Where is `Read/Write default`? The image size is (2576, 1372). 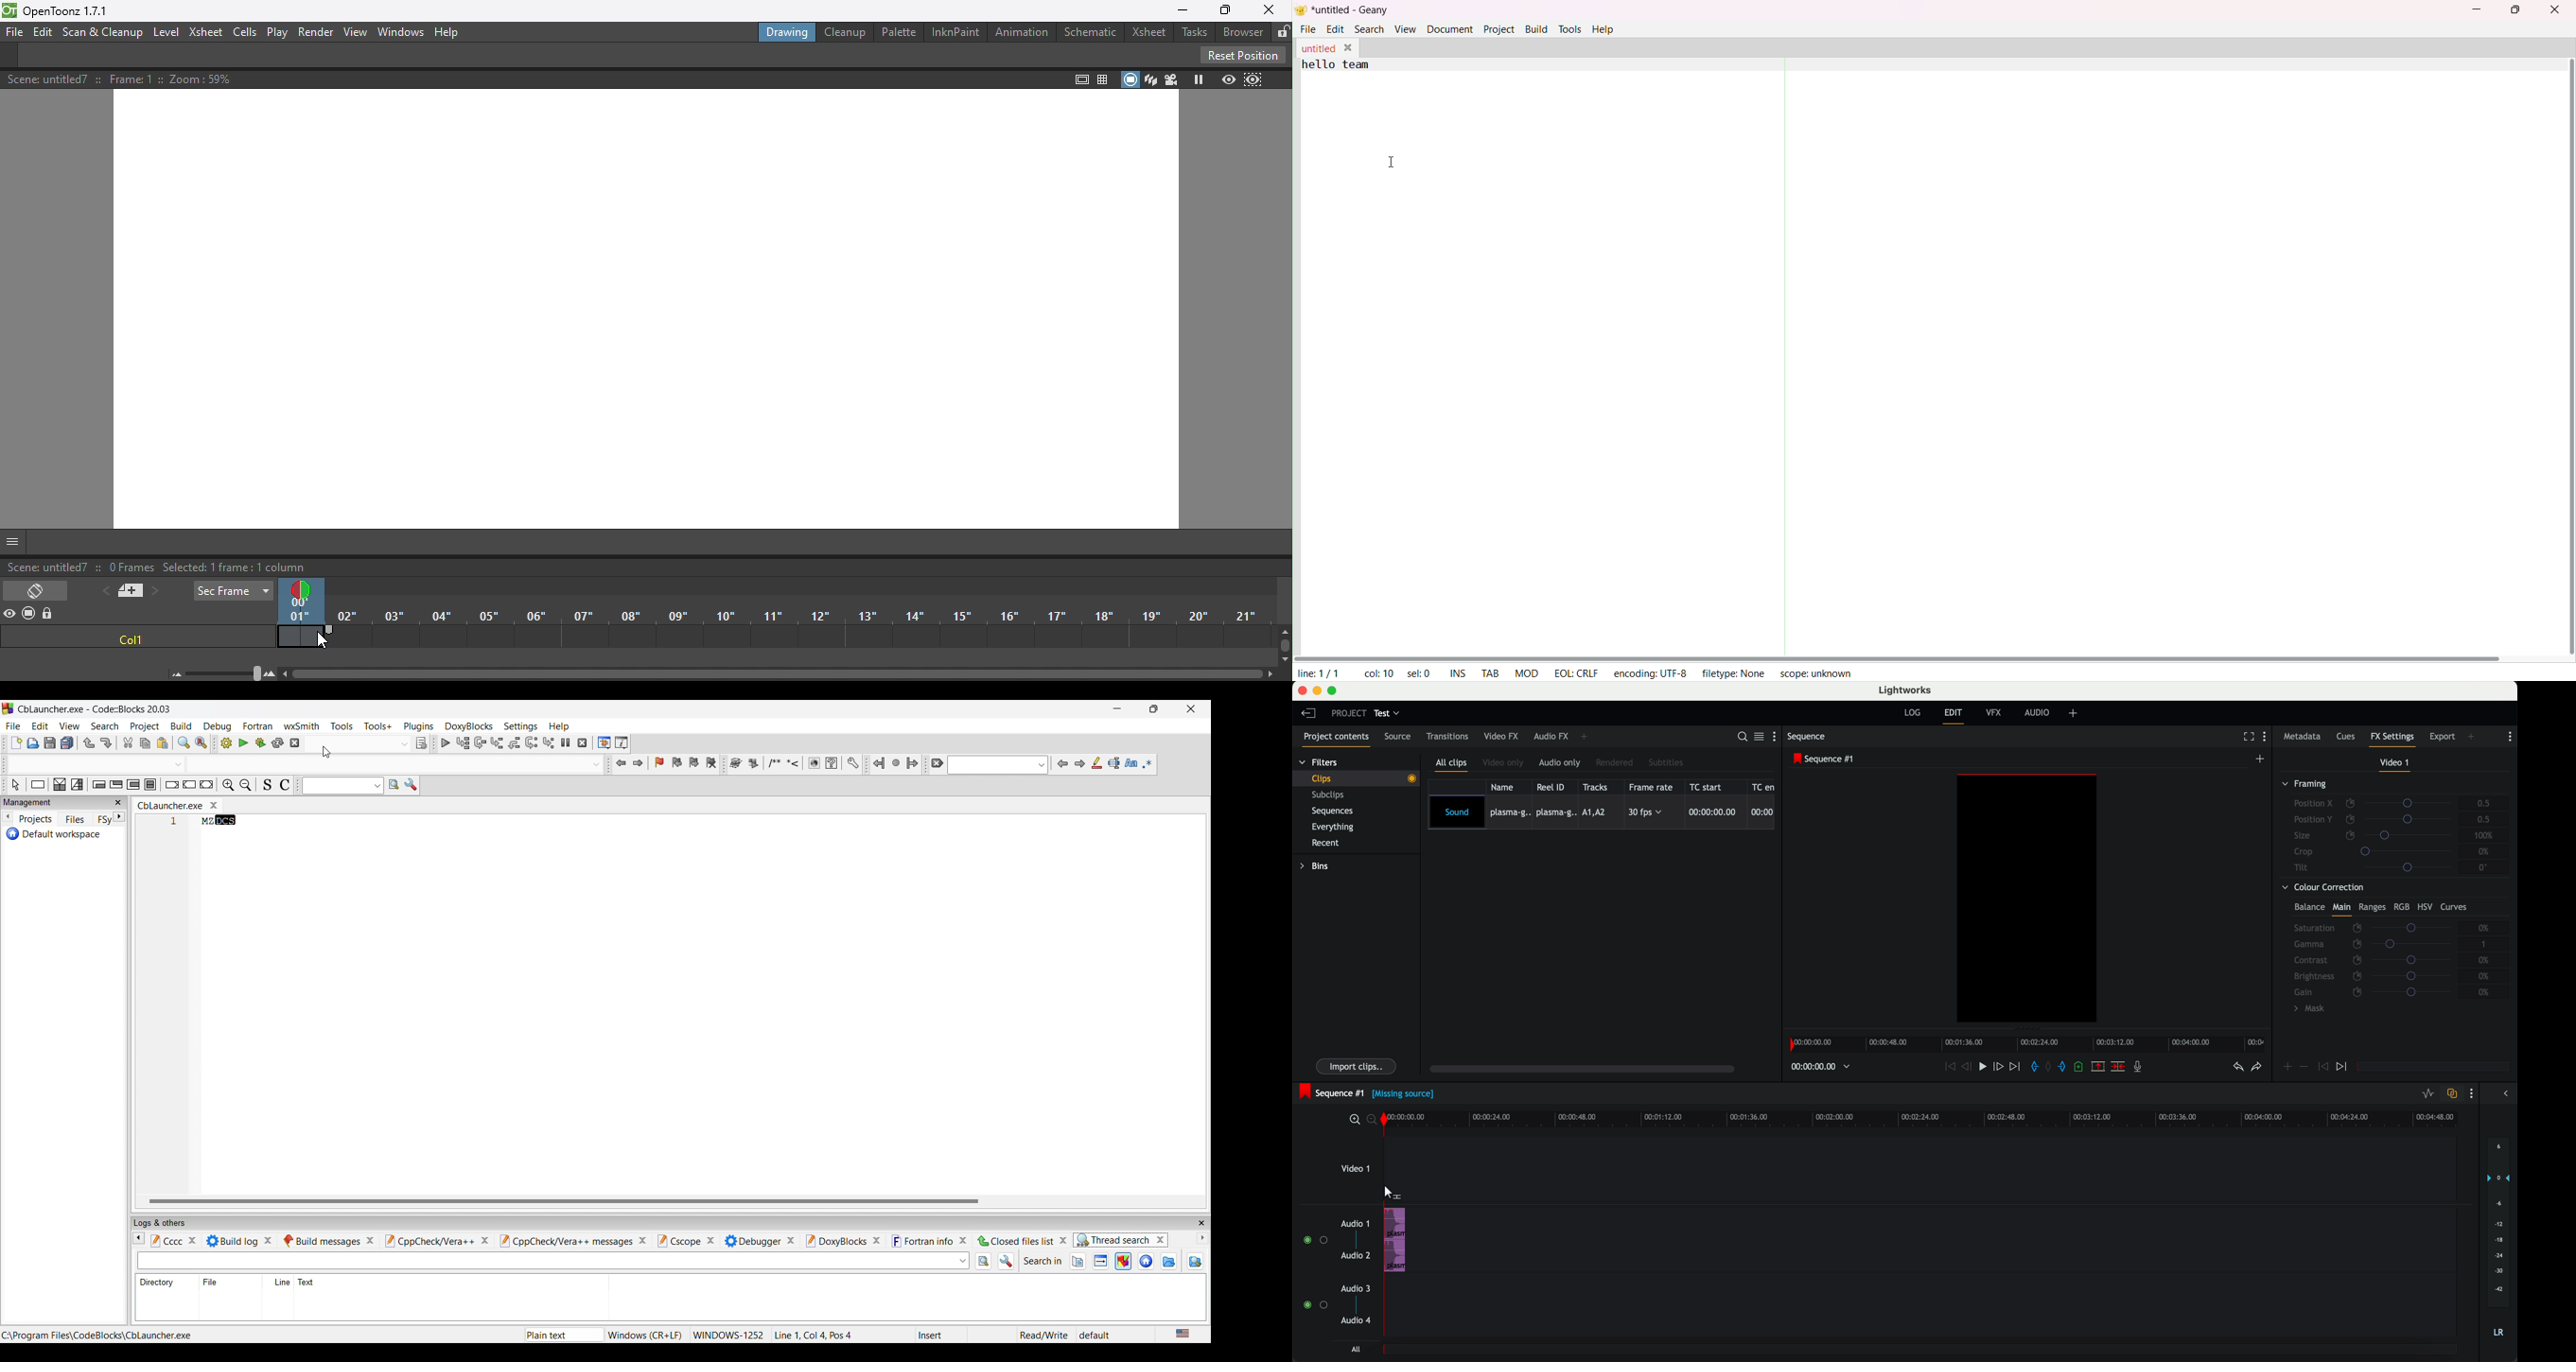 Read/Write default is located at coordinates (1068, 1332).